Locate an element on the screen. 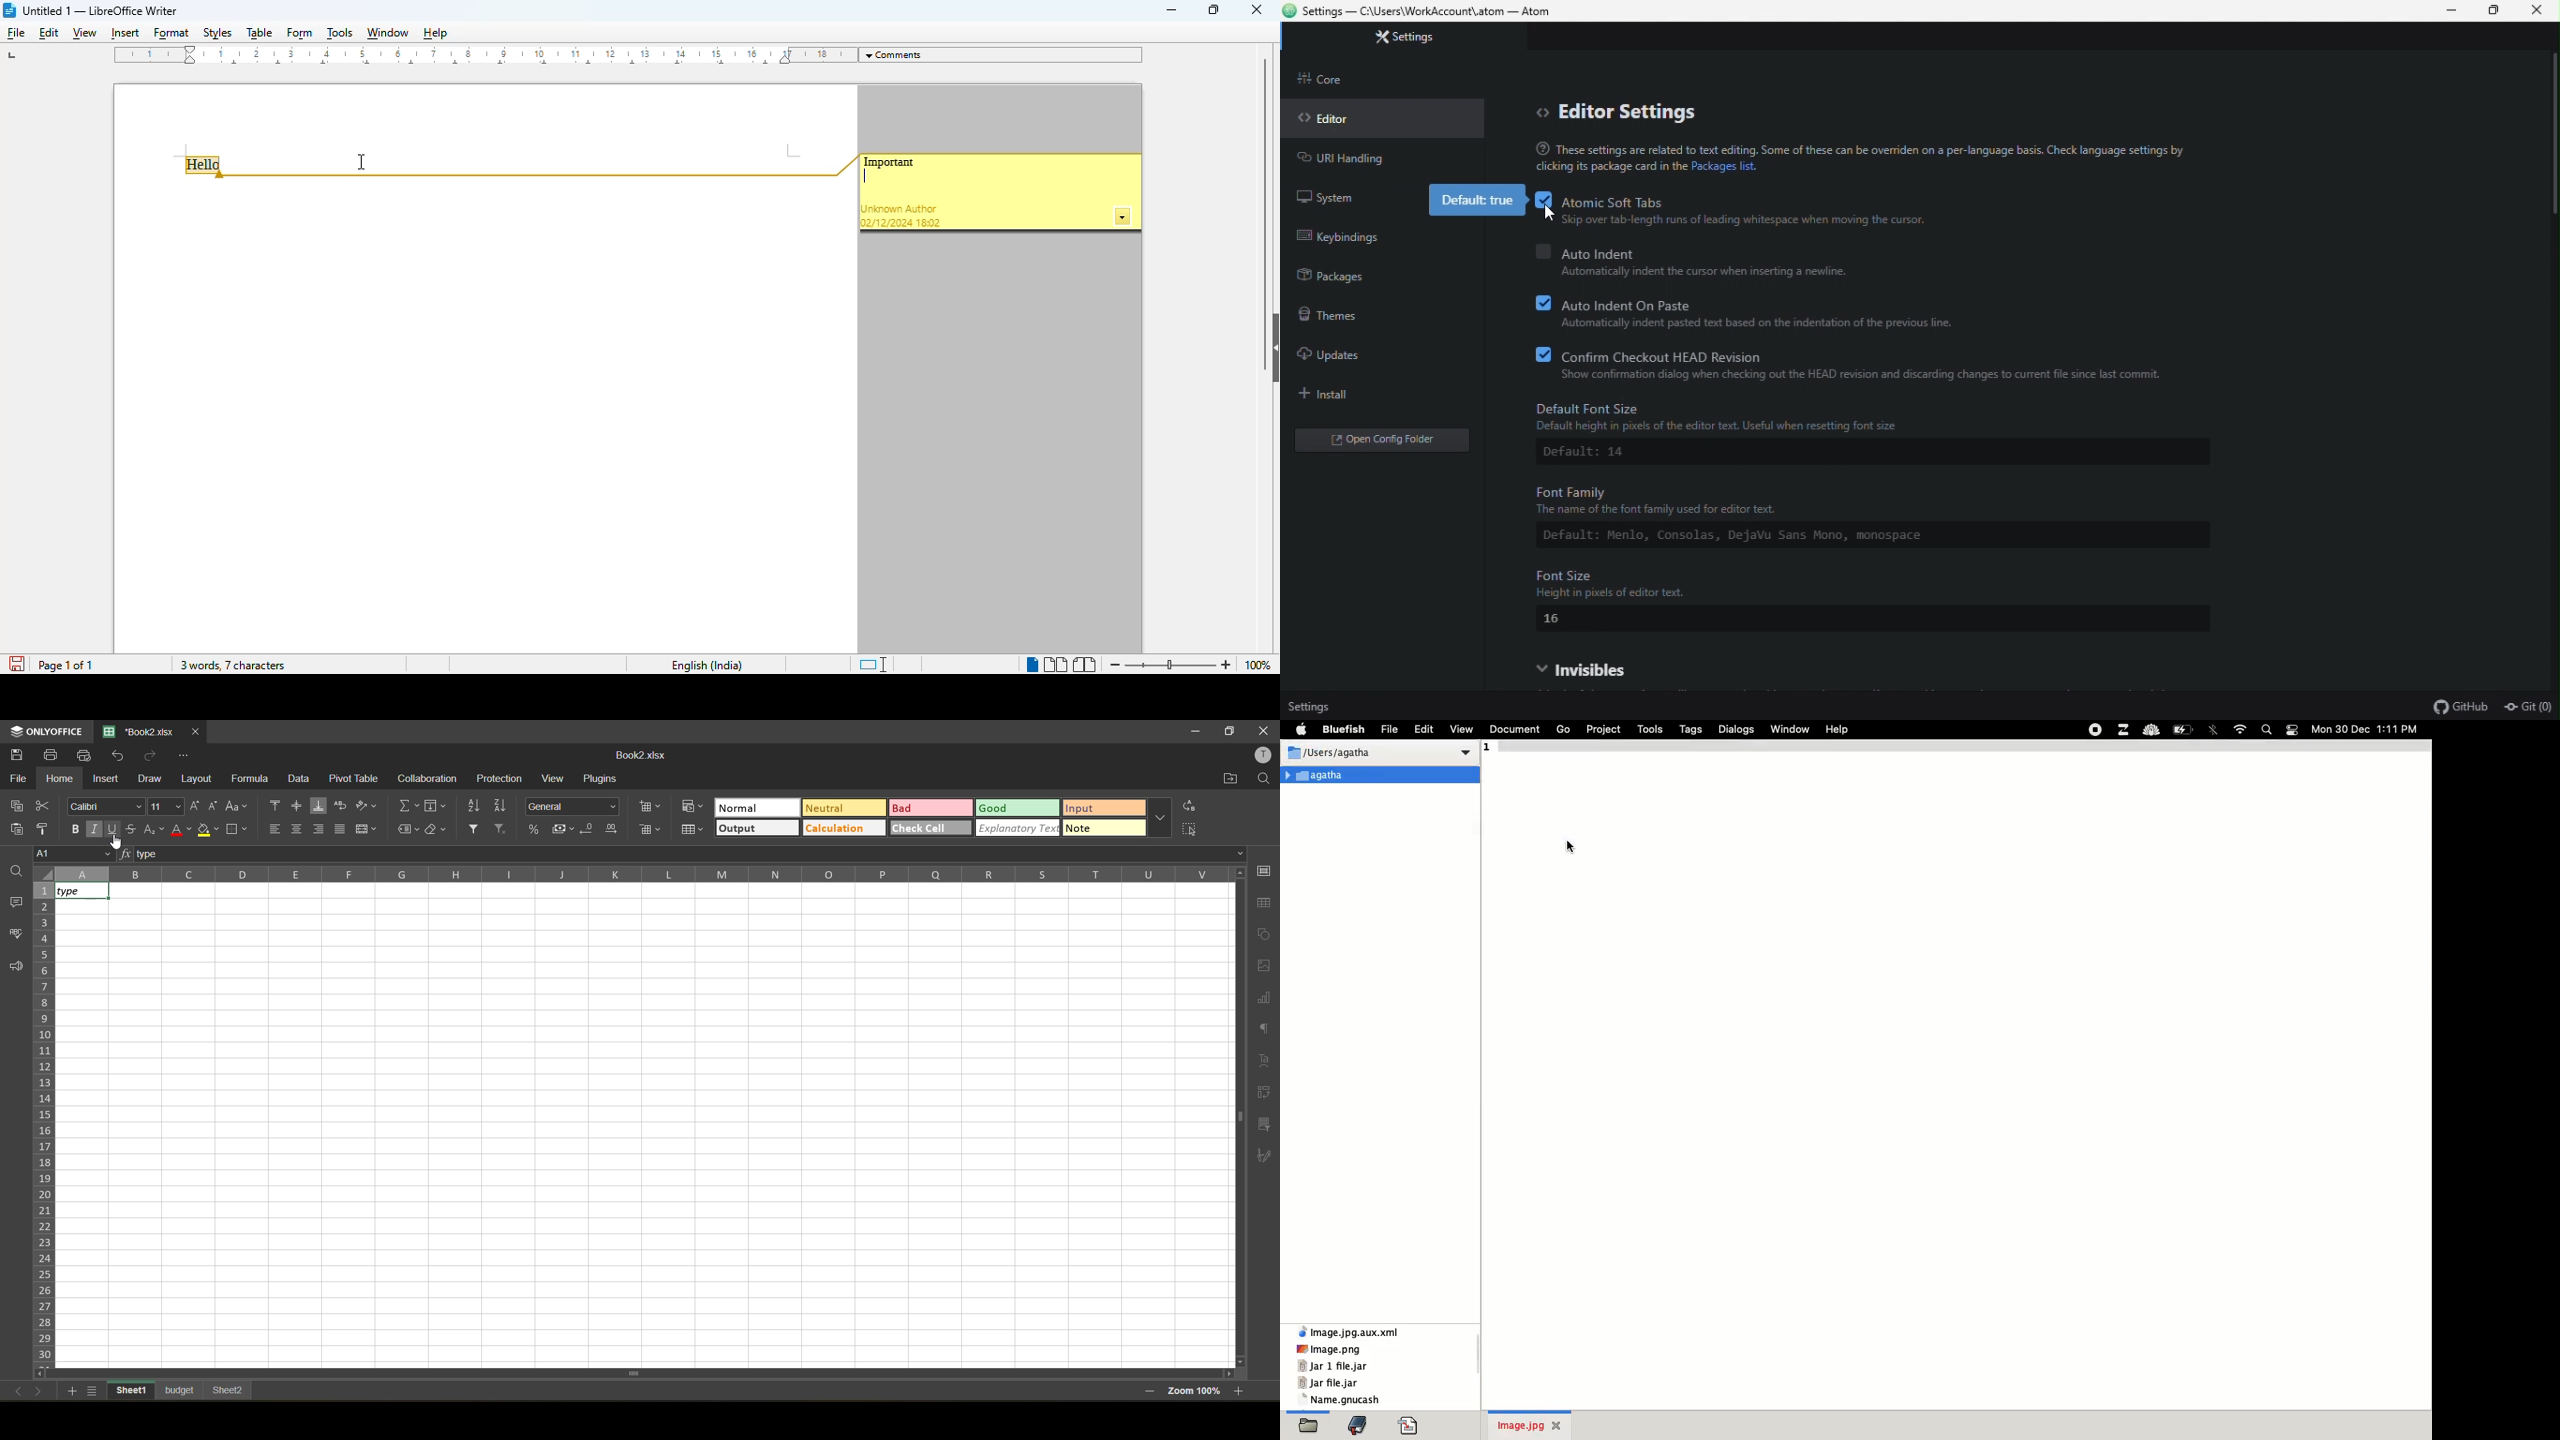  workspace is located at coordinates (483, 118).